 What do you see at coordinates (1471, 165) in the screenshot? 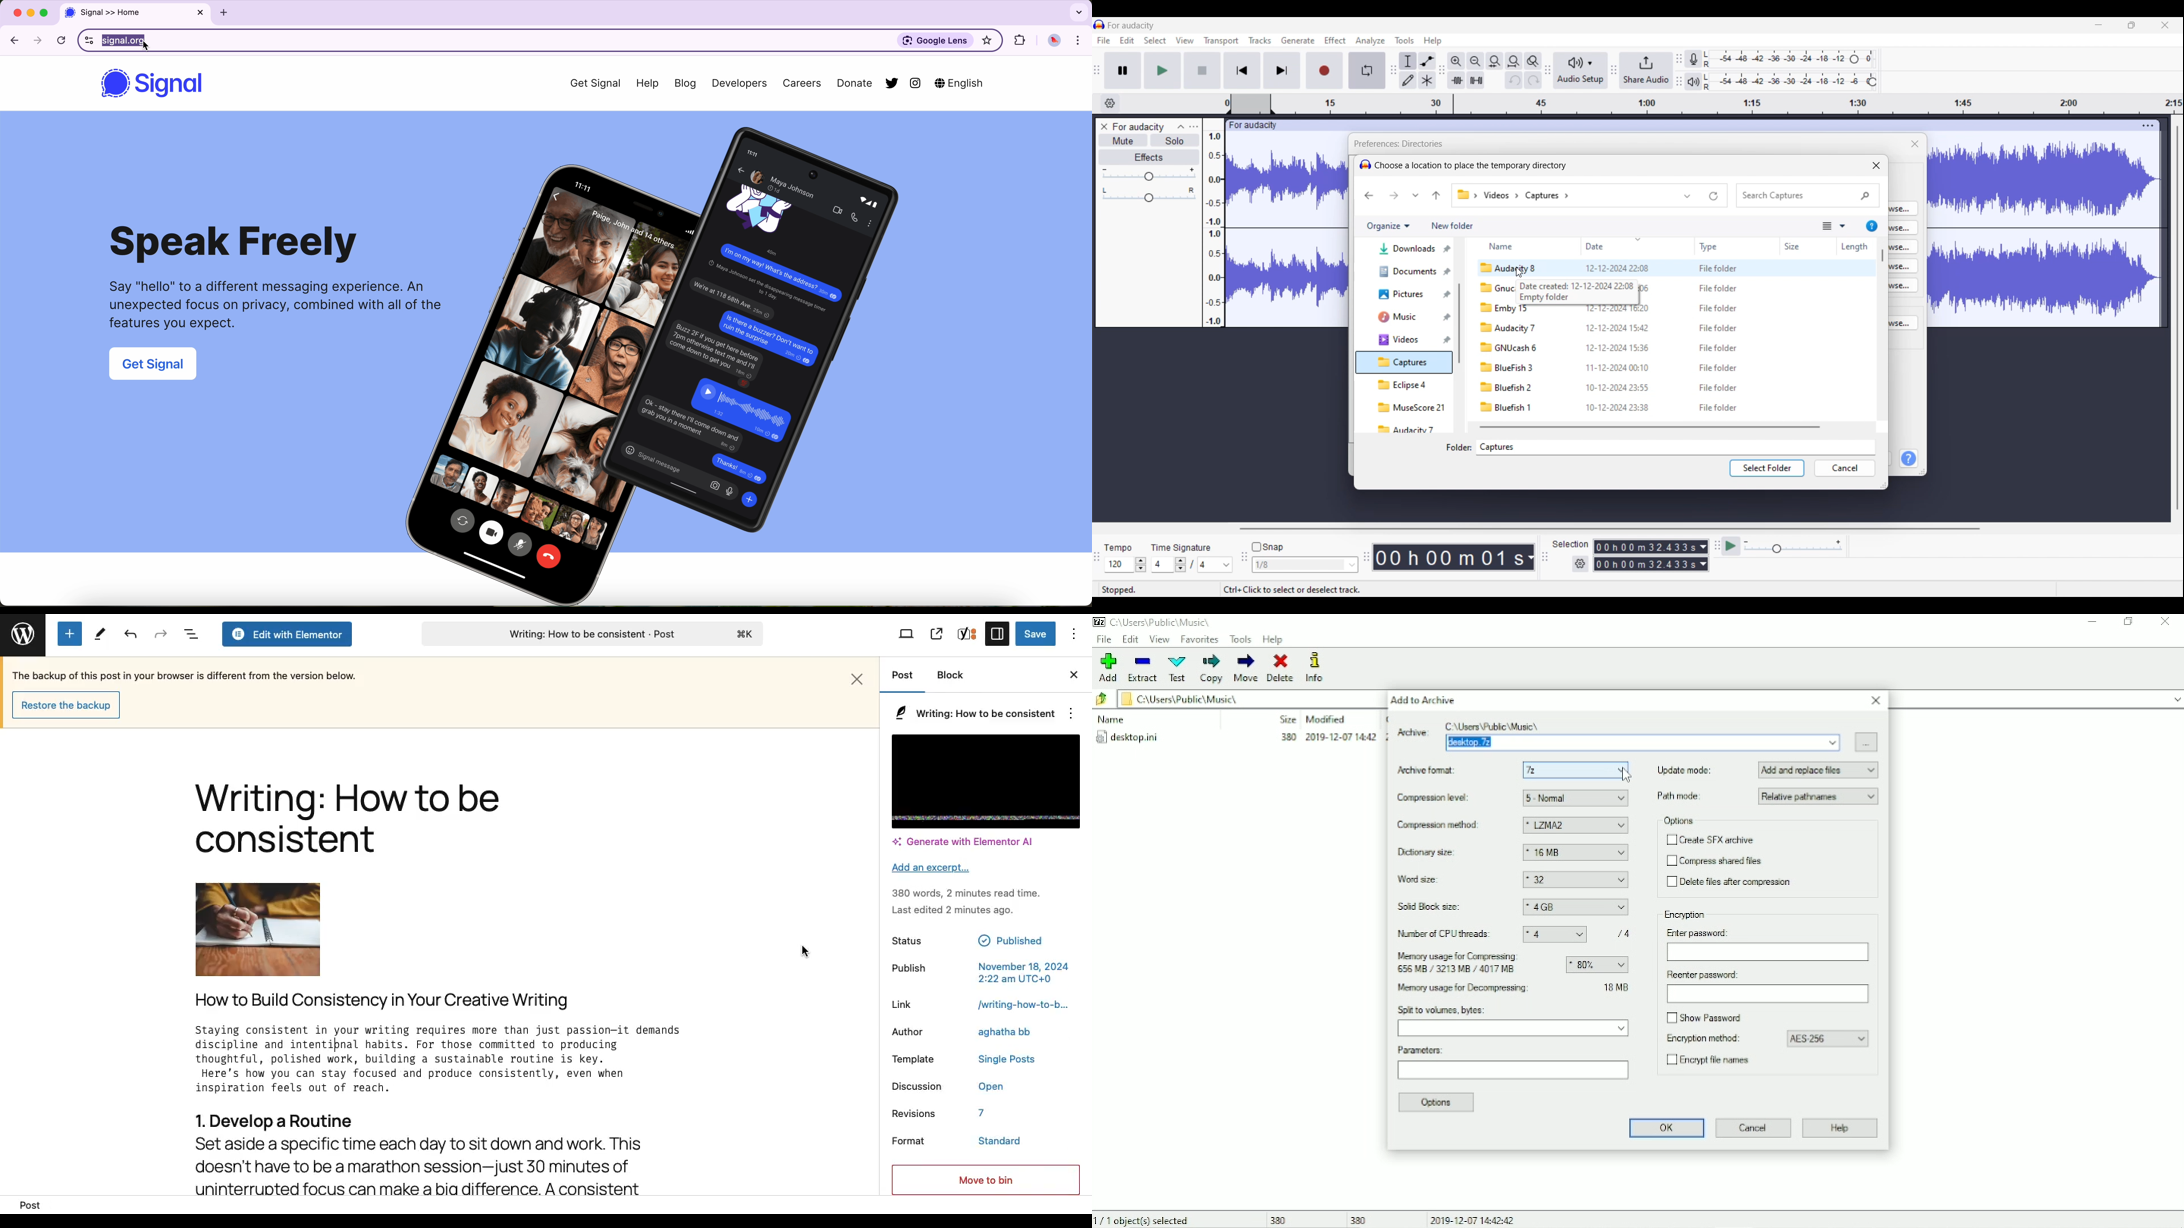
I see `choose a location to place the temporary directory` at bounding box center [1471, 165].